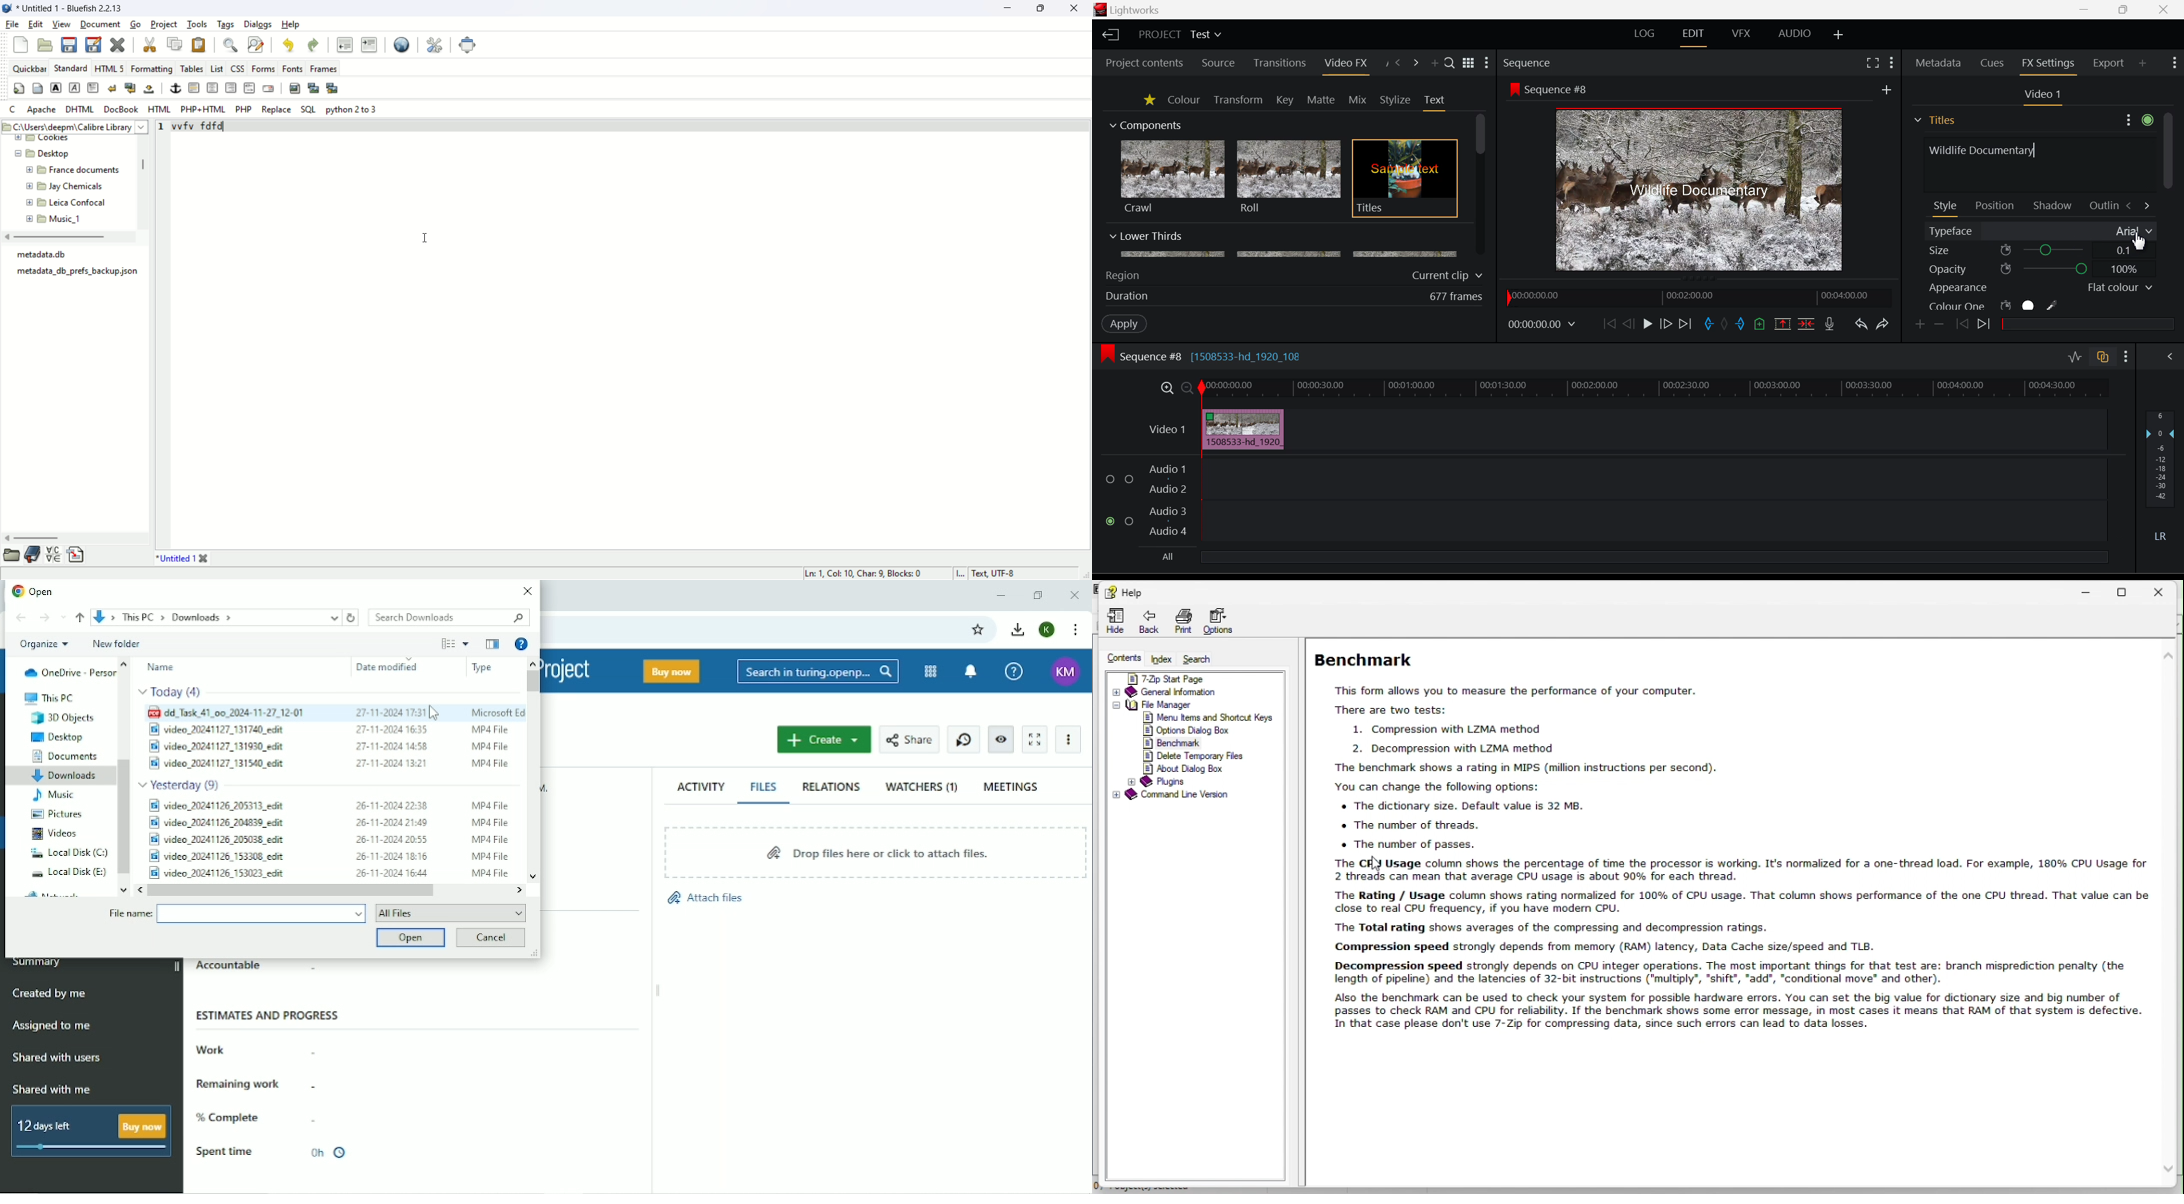 The width and height of the screenshot is (2184, 1204). What do you see at coordinates (1181, 34) in the screenshot?
I see `Project Title` at bounding box center [1181, 34].